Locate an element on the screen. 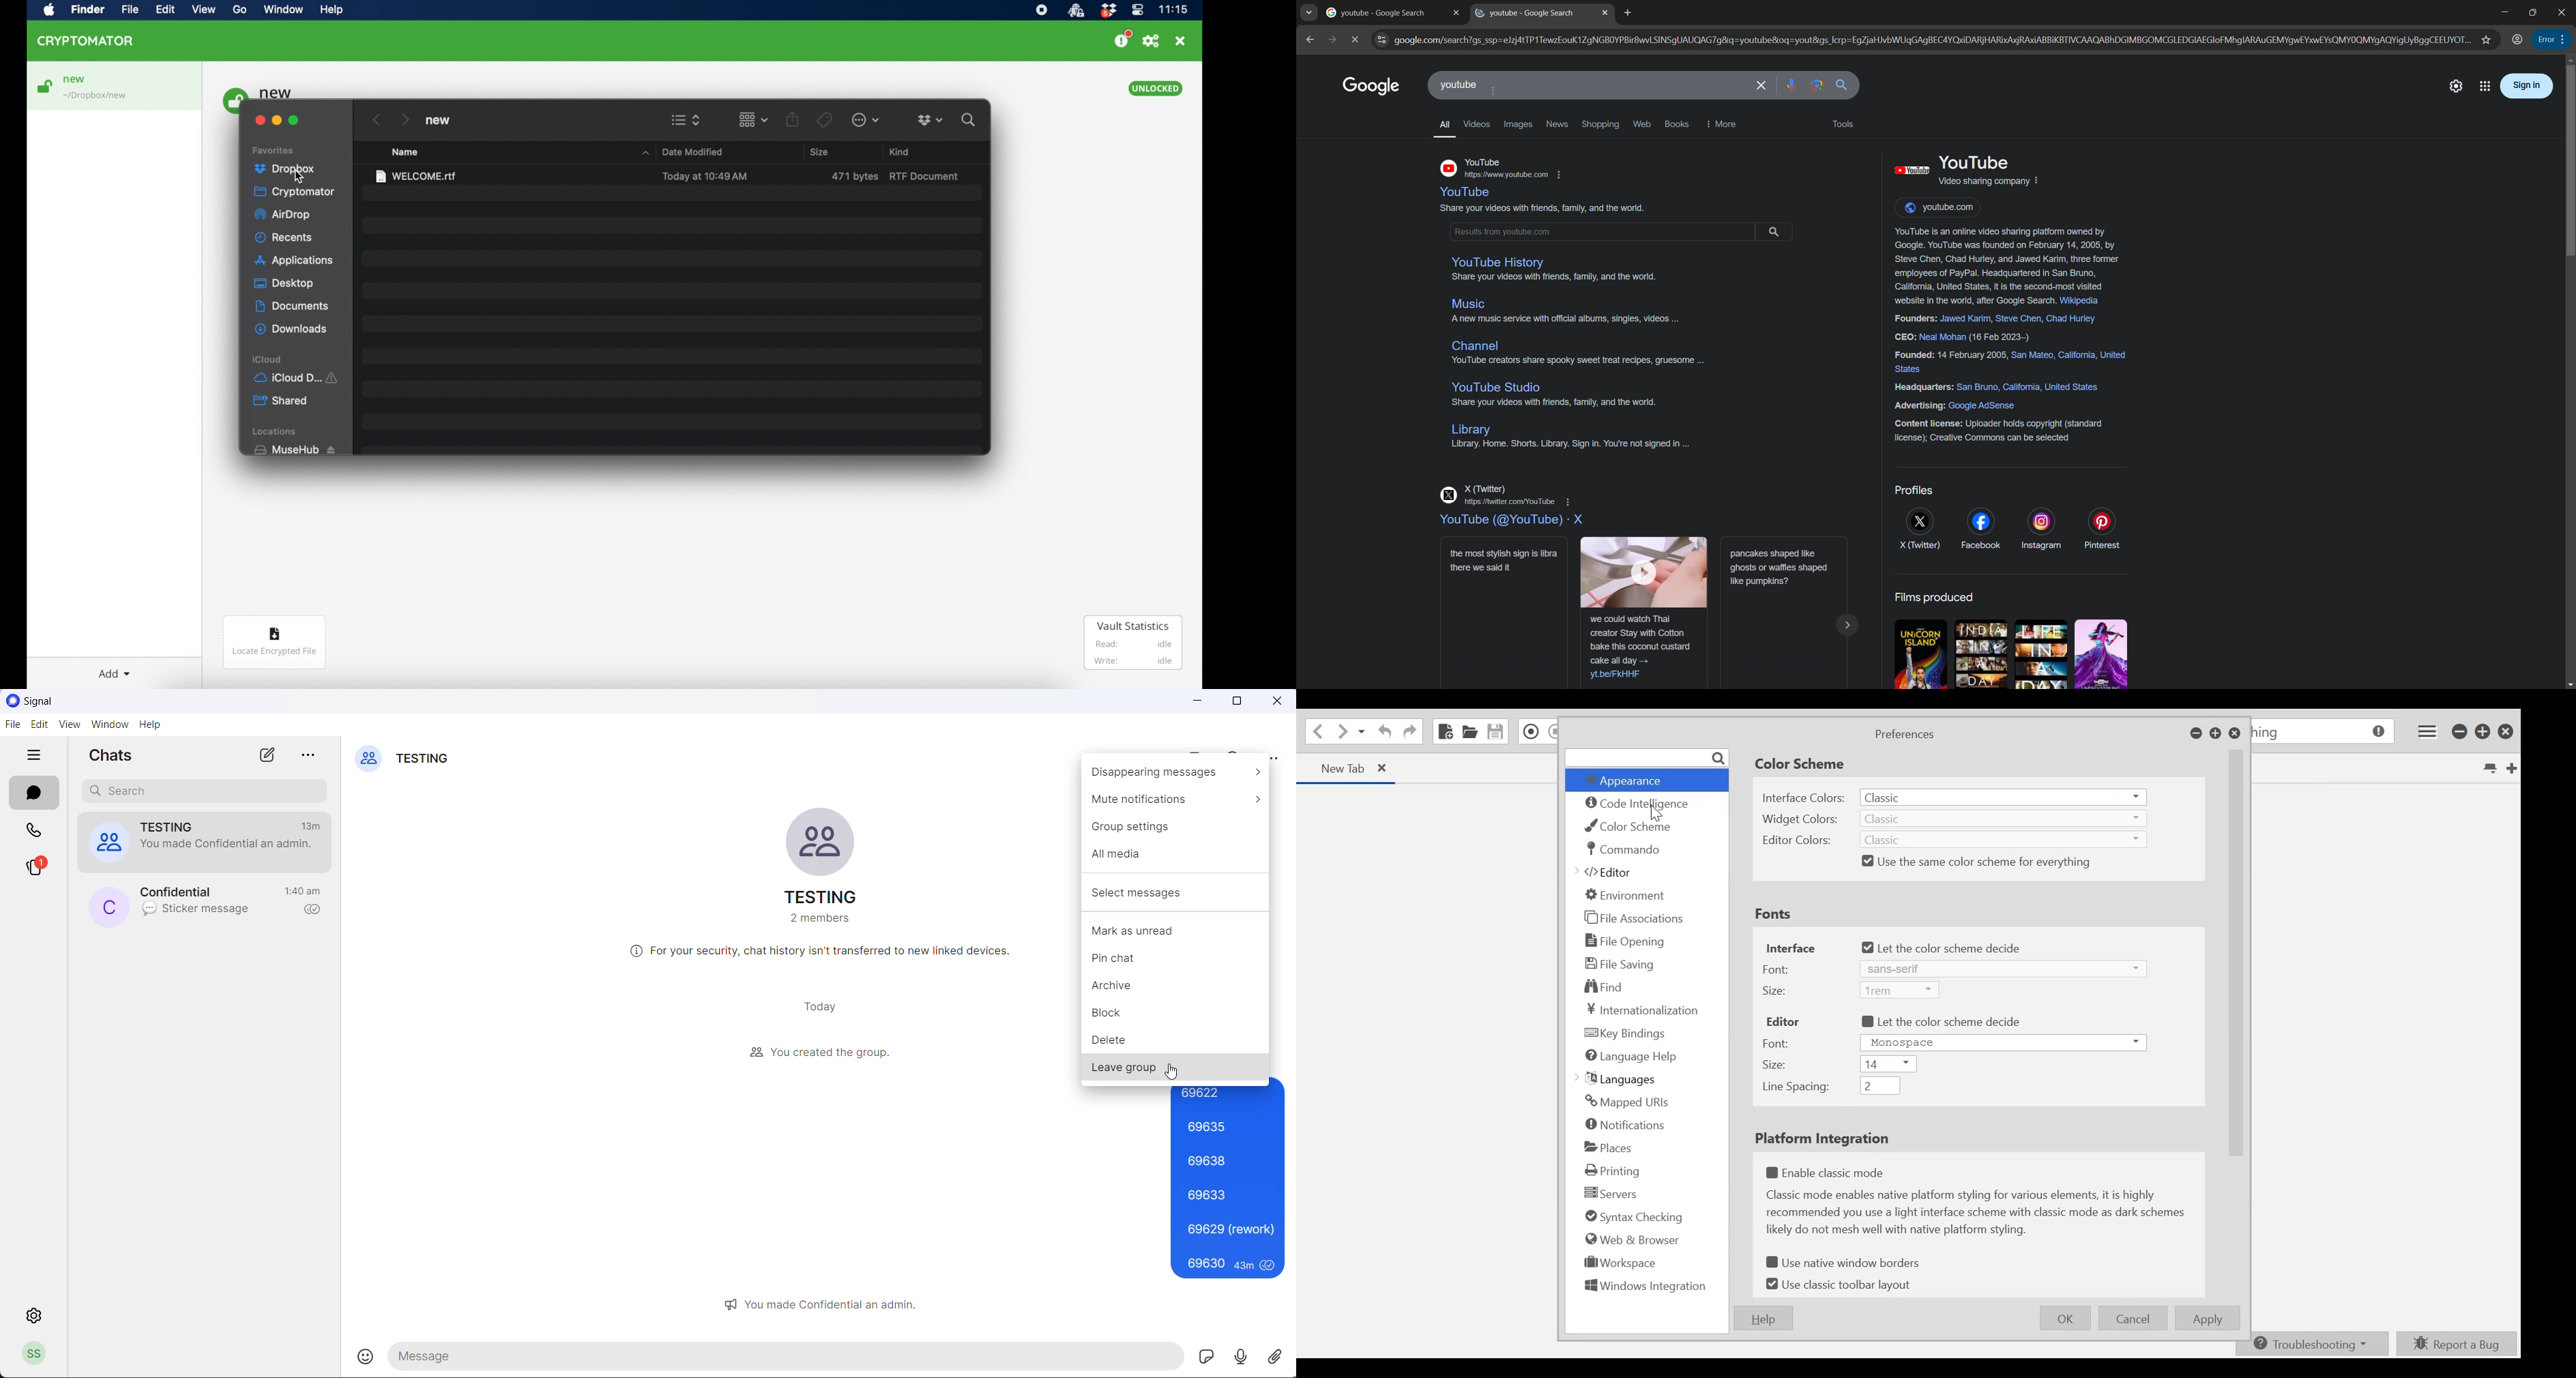 The width and height of the screenshot is (2576, 1400). images is located at coordinates (1517, 125).